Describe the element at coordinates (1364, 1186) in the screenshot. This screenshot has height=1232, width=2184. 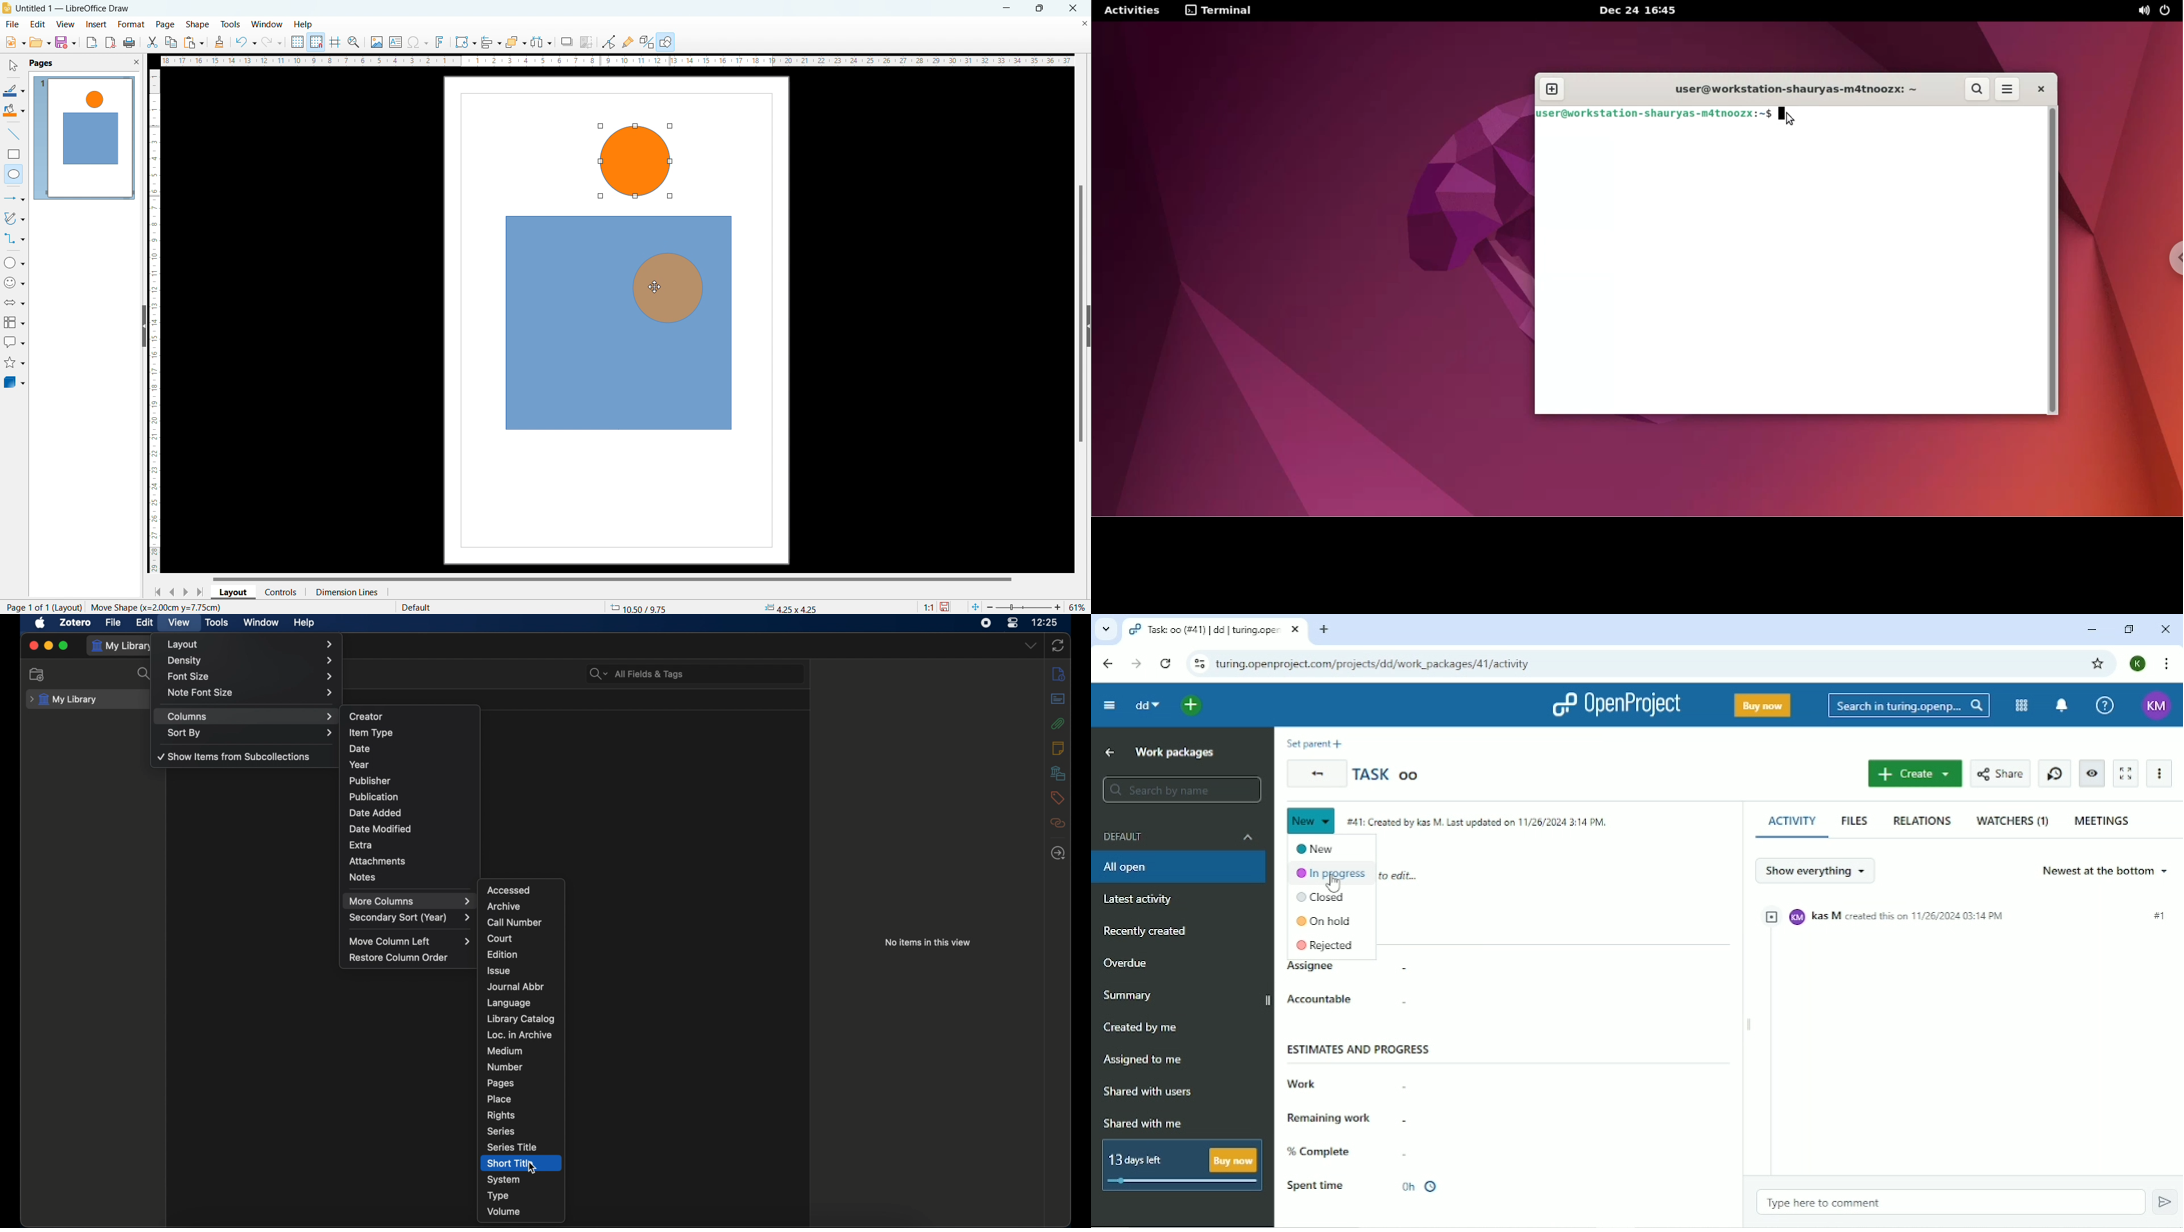
I see `Spent time 0h` at that location.